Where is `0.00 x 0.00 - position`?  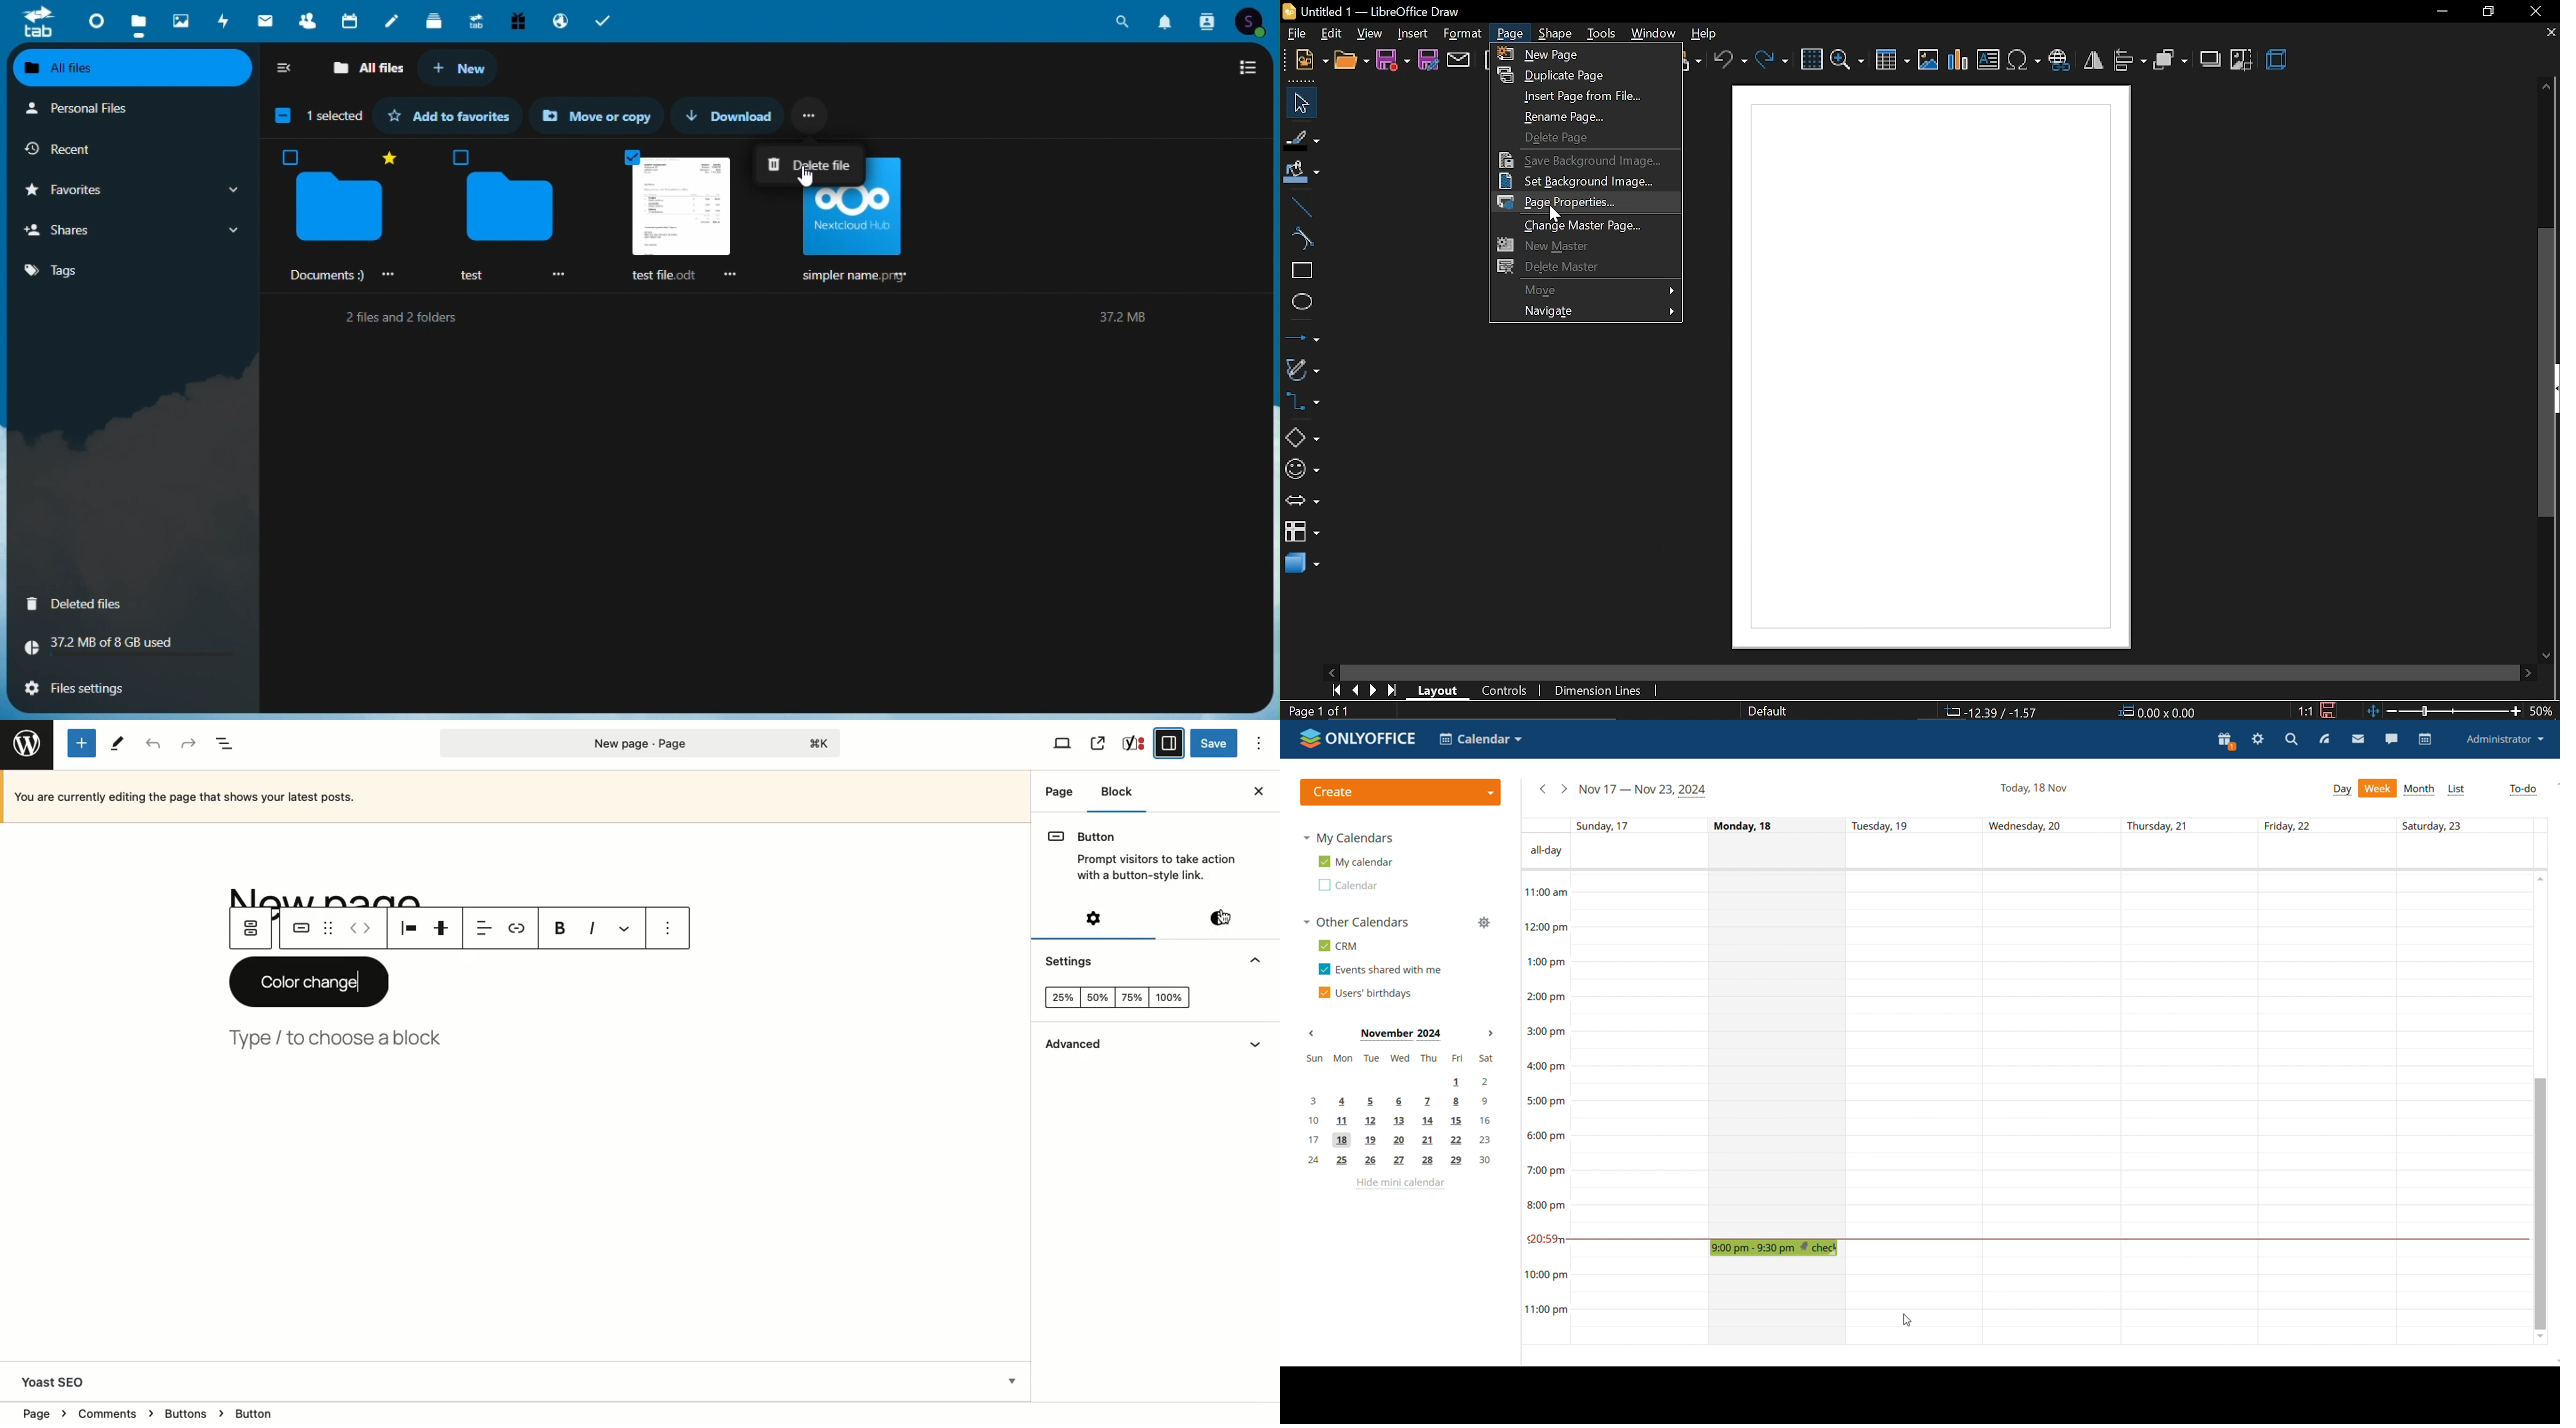
0.00 x 0.00 - position is located at coordinates (2159, 710).